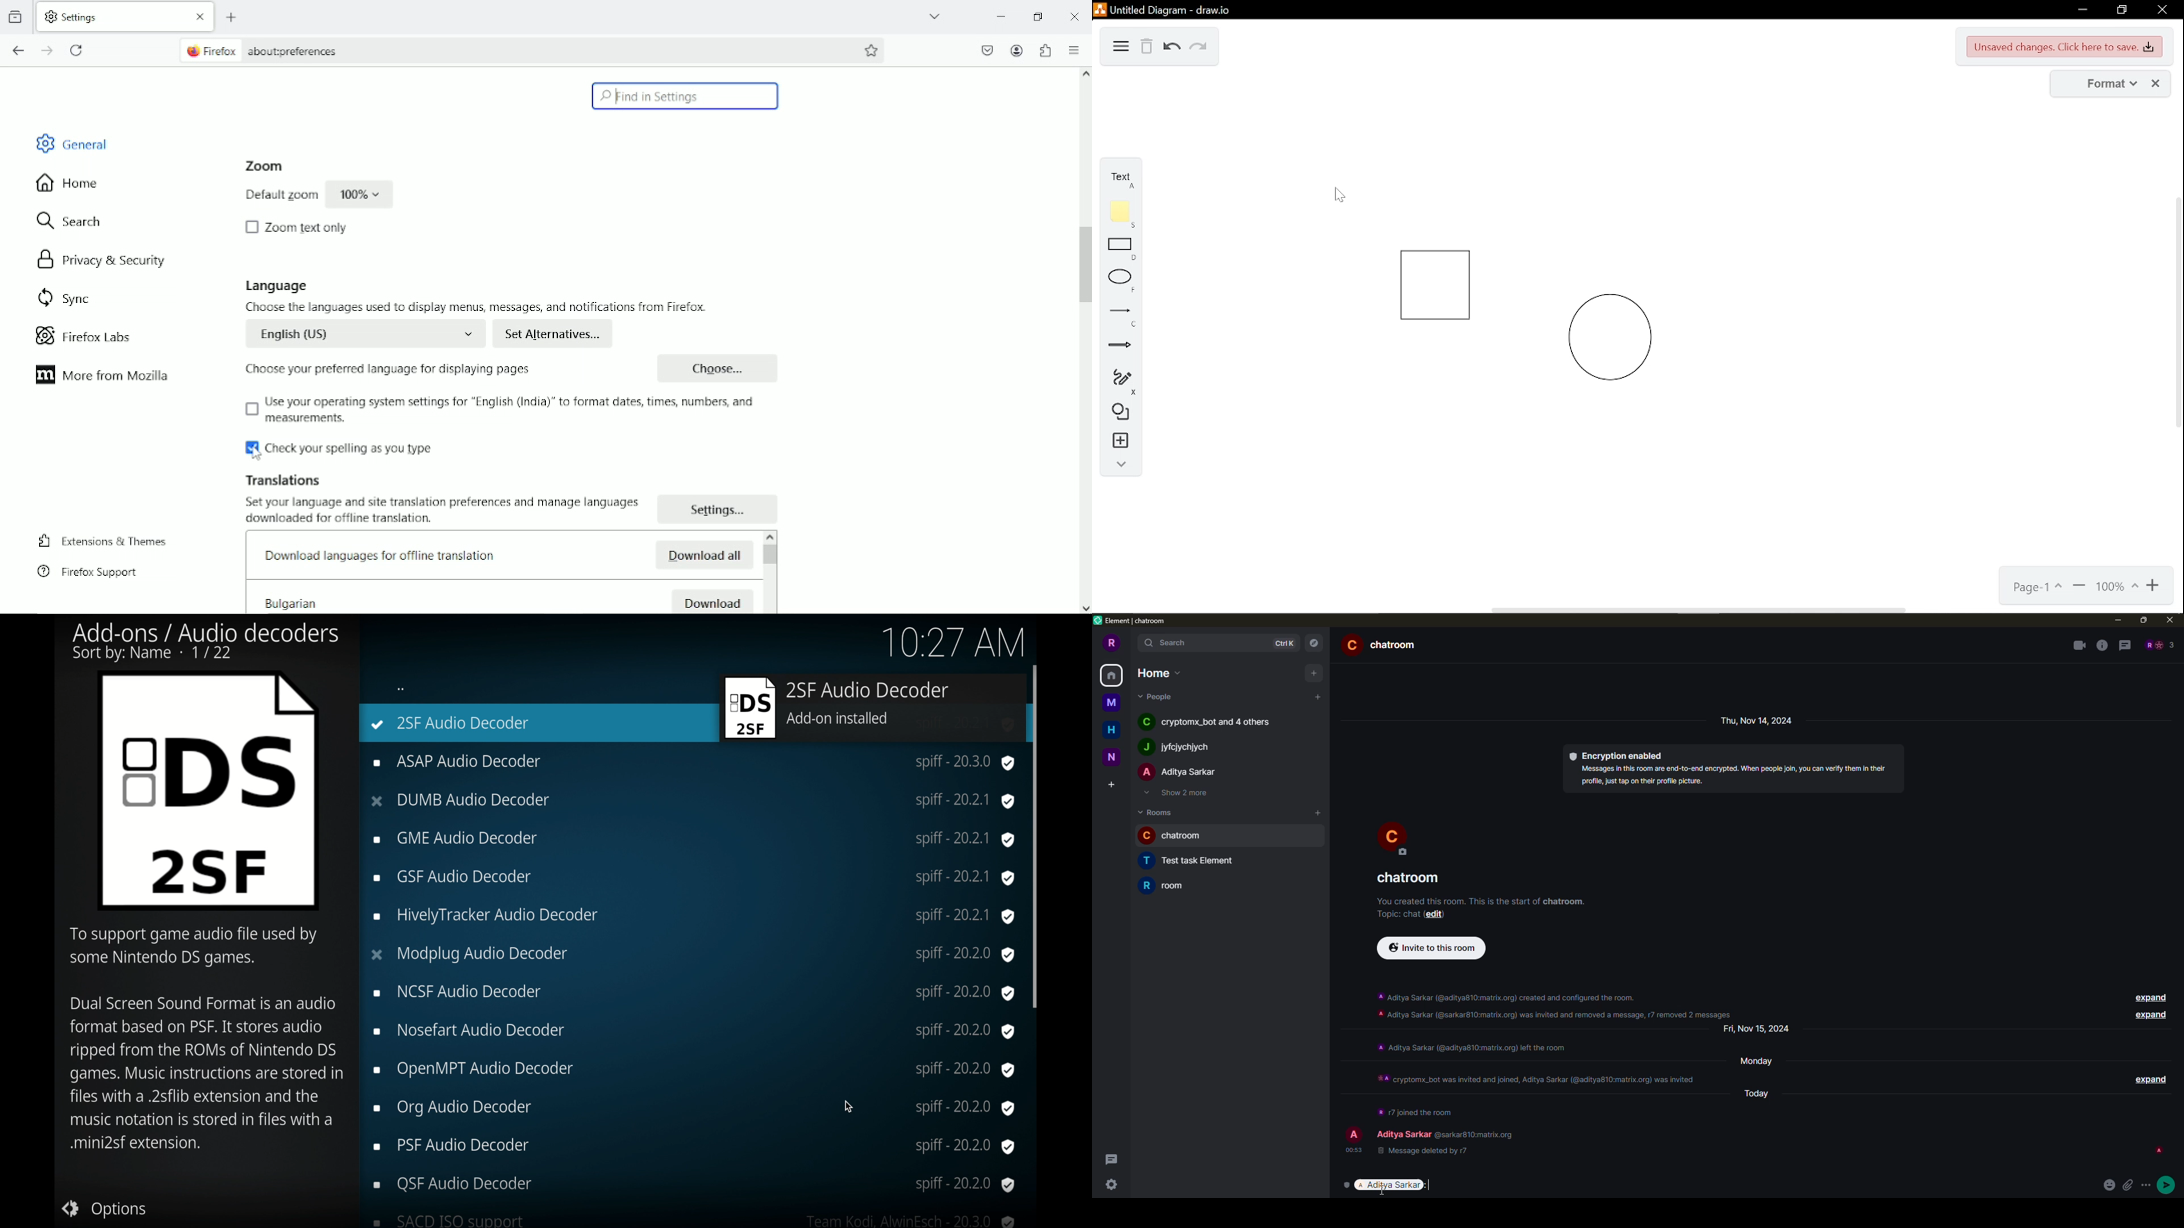 The width and height of the screenshot is (2184, 1232). I want to click on dots icon, so click(402, 690).